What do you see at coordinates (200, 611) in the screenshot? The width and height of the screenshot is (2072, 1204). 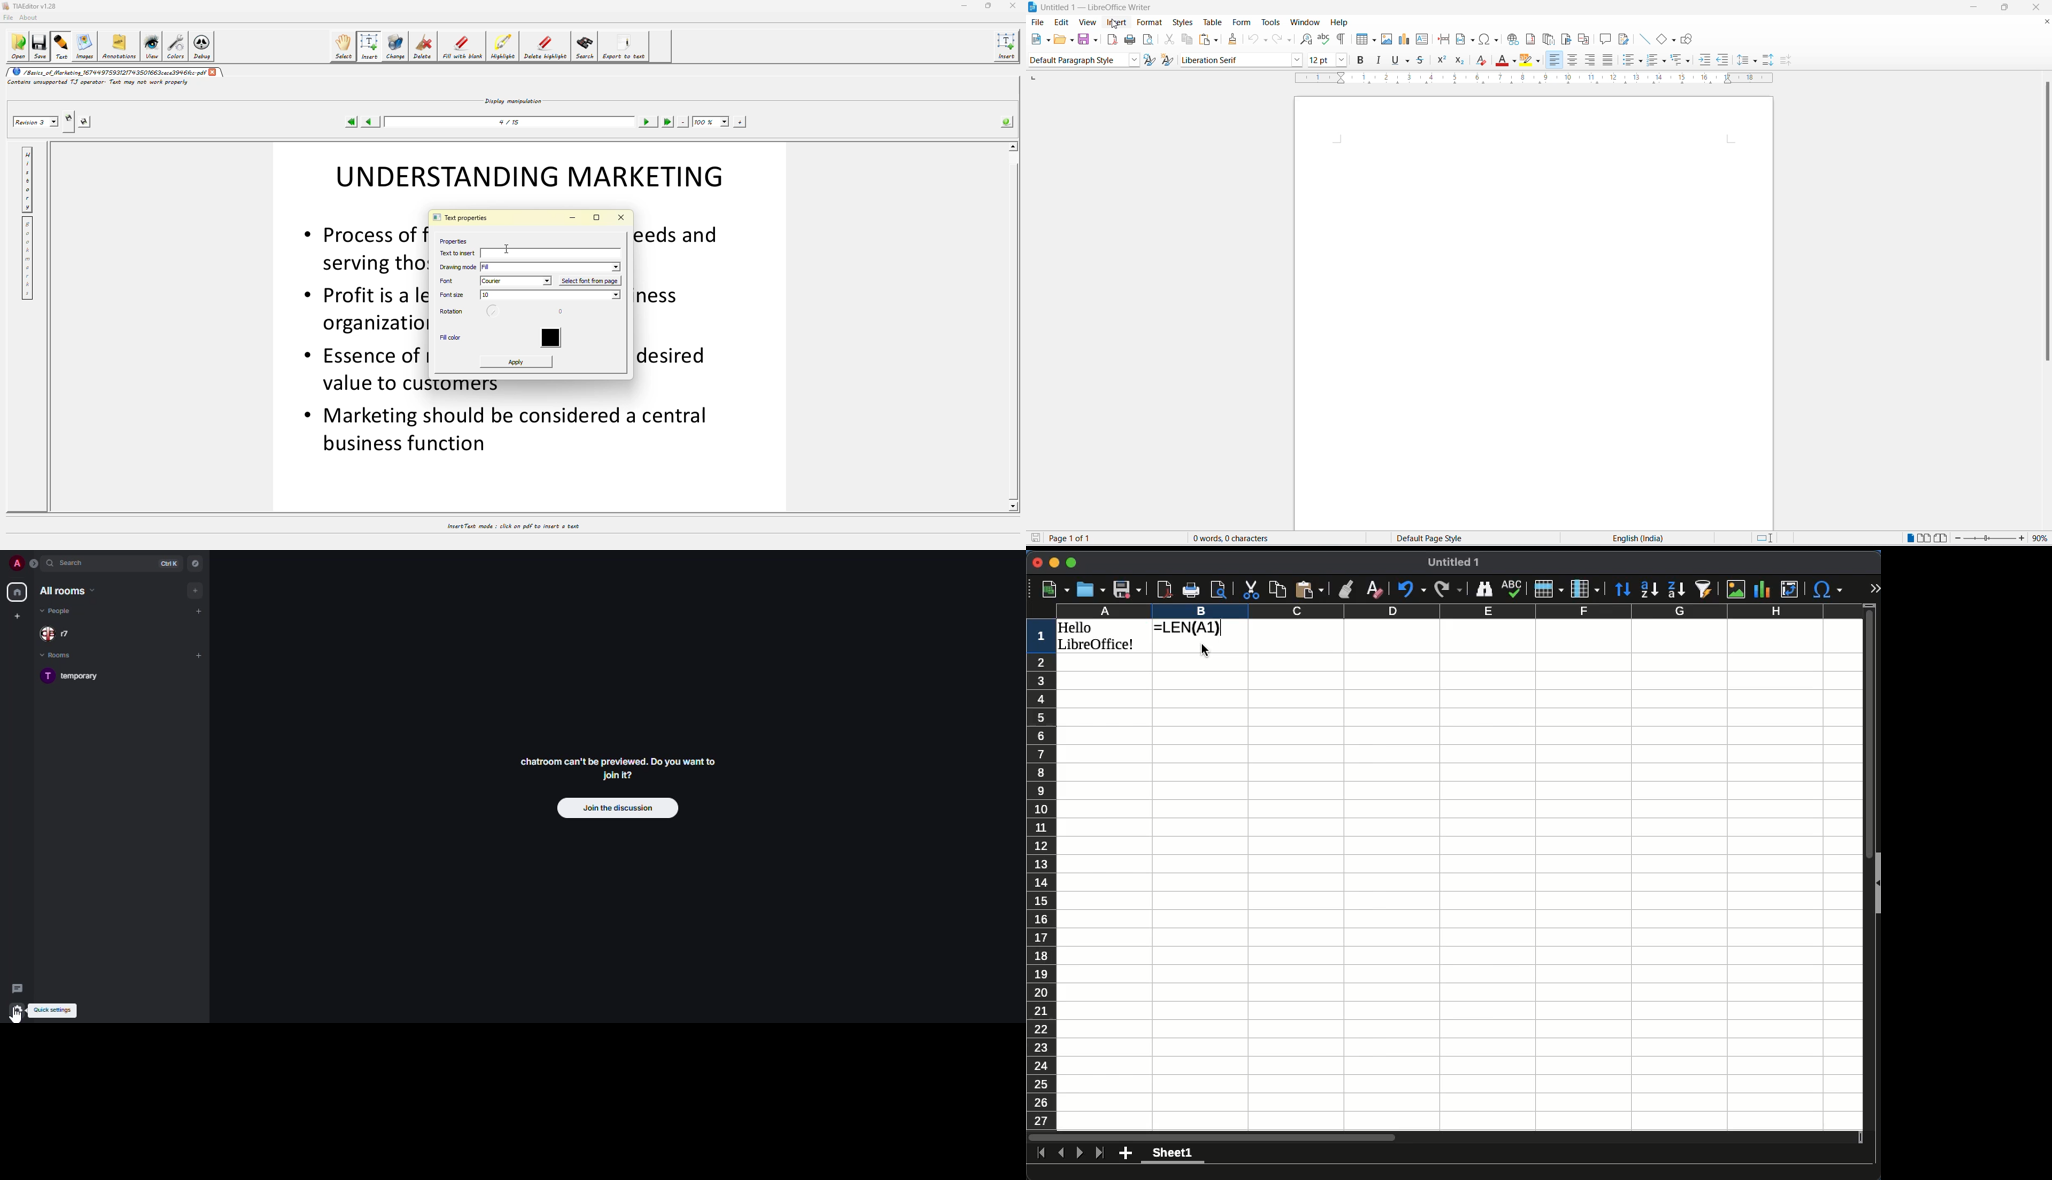 I see `add` at bounding box center [200, 611].